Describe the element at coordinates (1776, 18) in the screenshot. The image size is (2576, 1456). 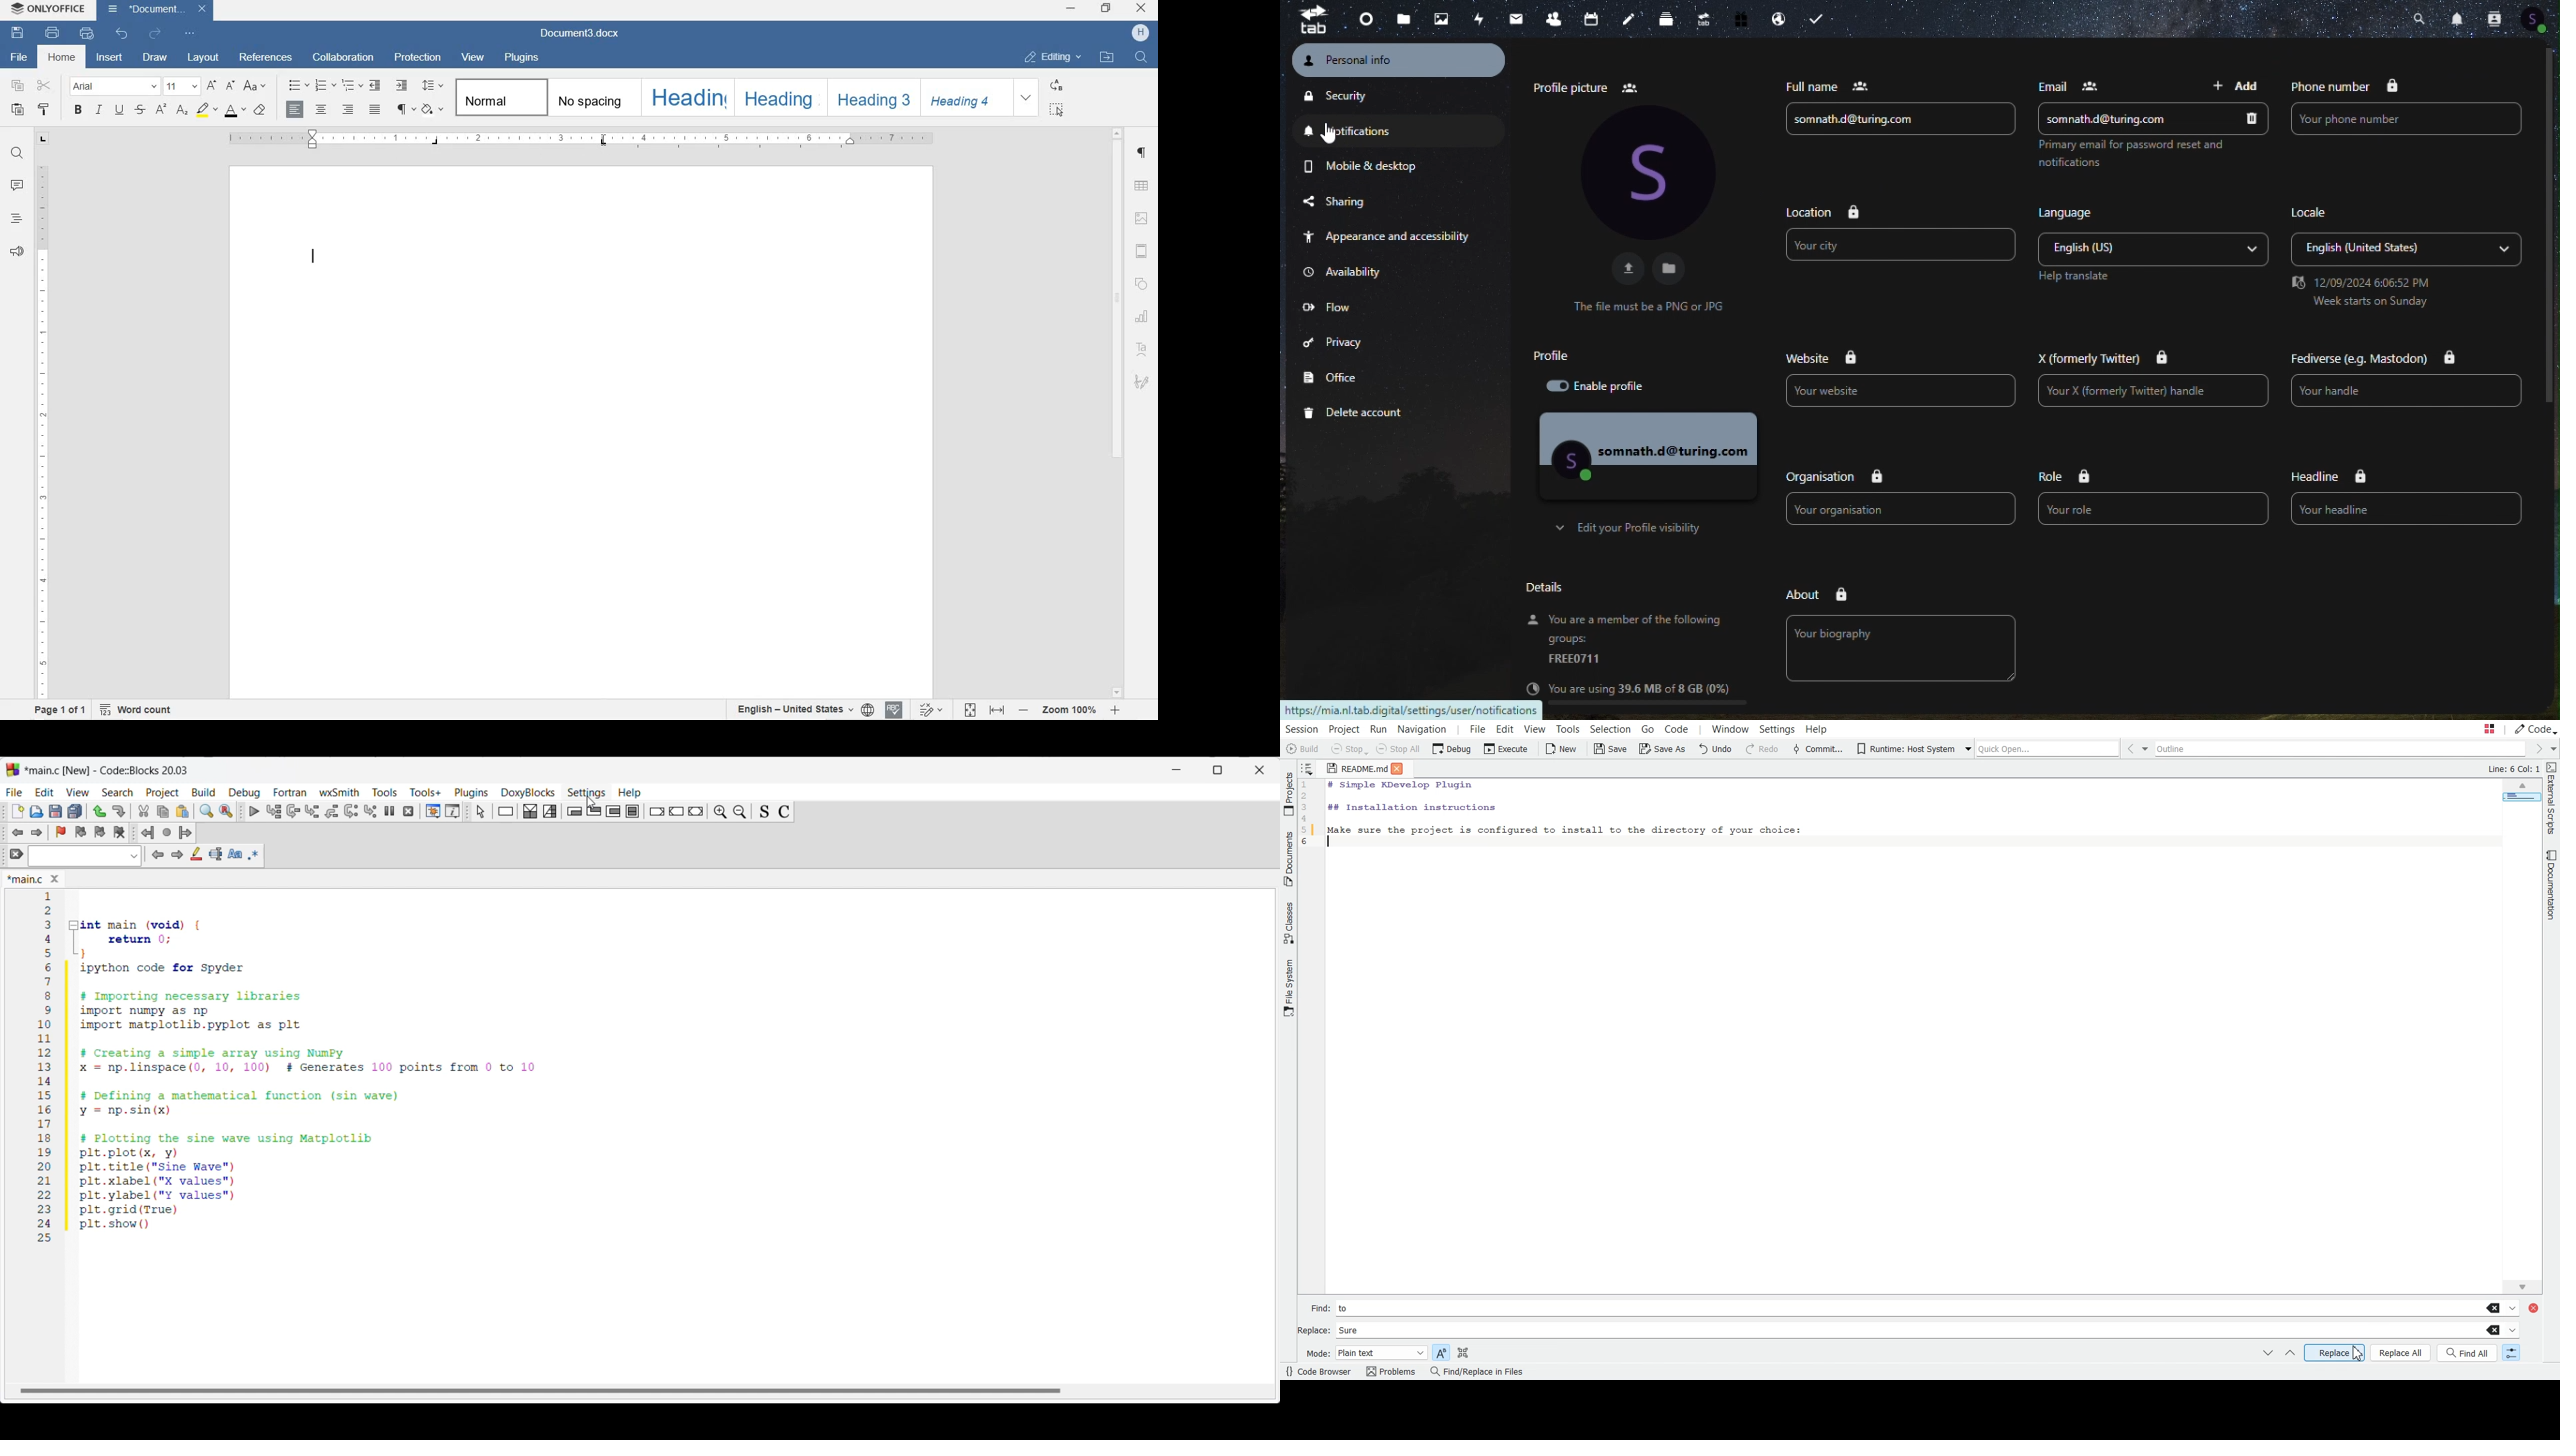
I see `email hosting` at that location.